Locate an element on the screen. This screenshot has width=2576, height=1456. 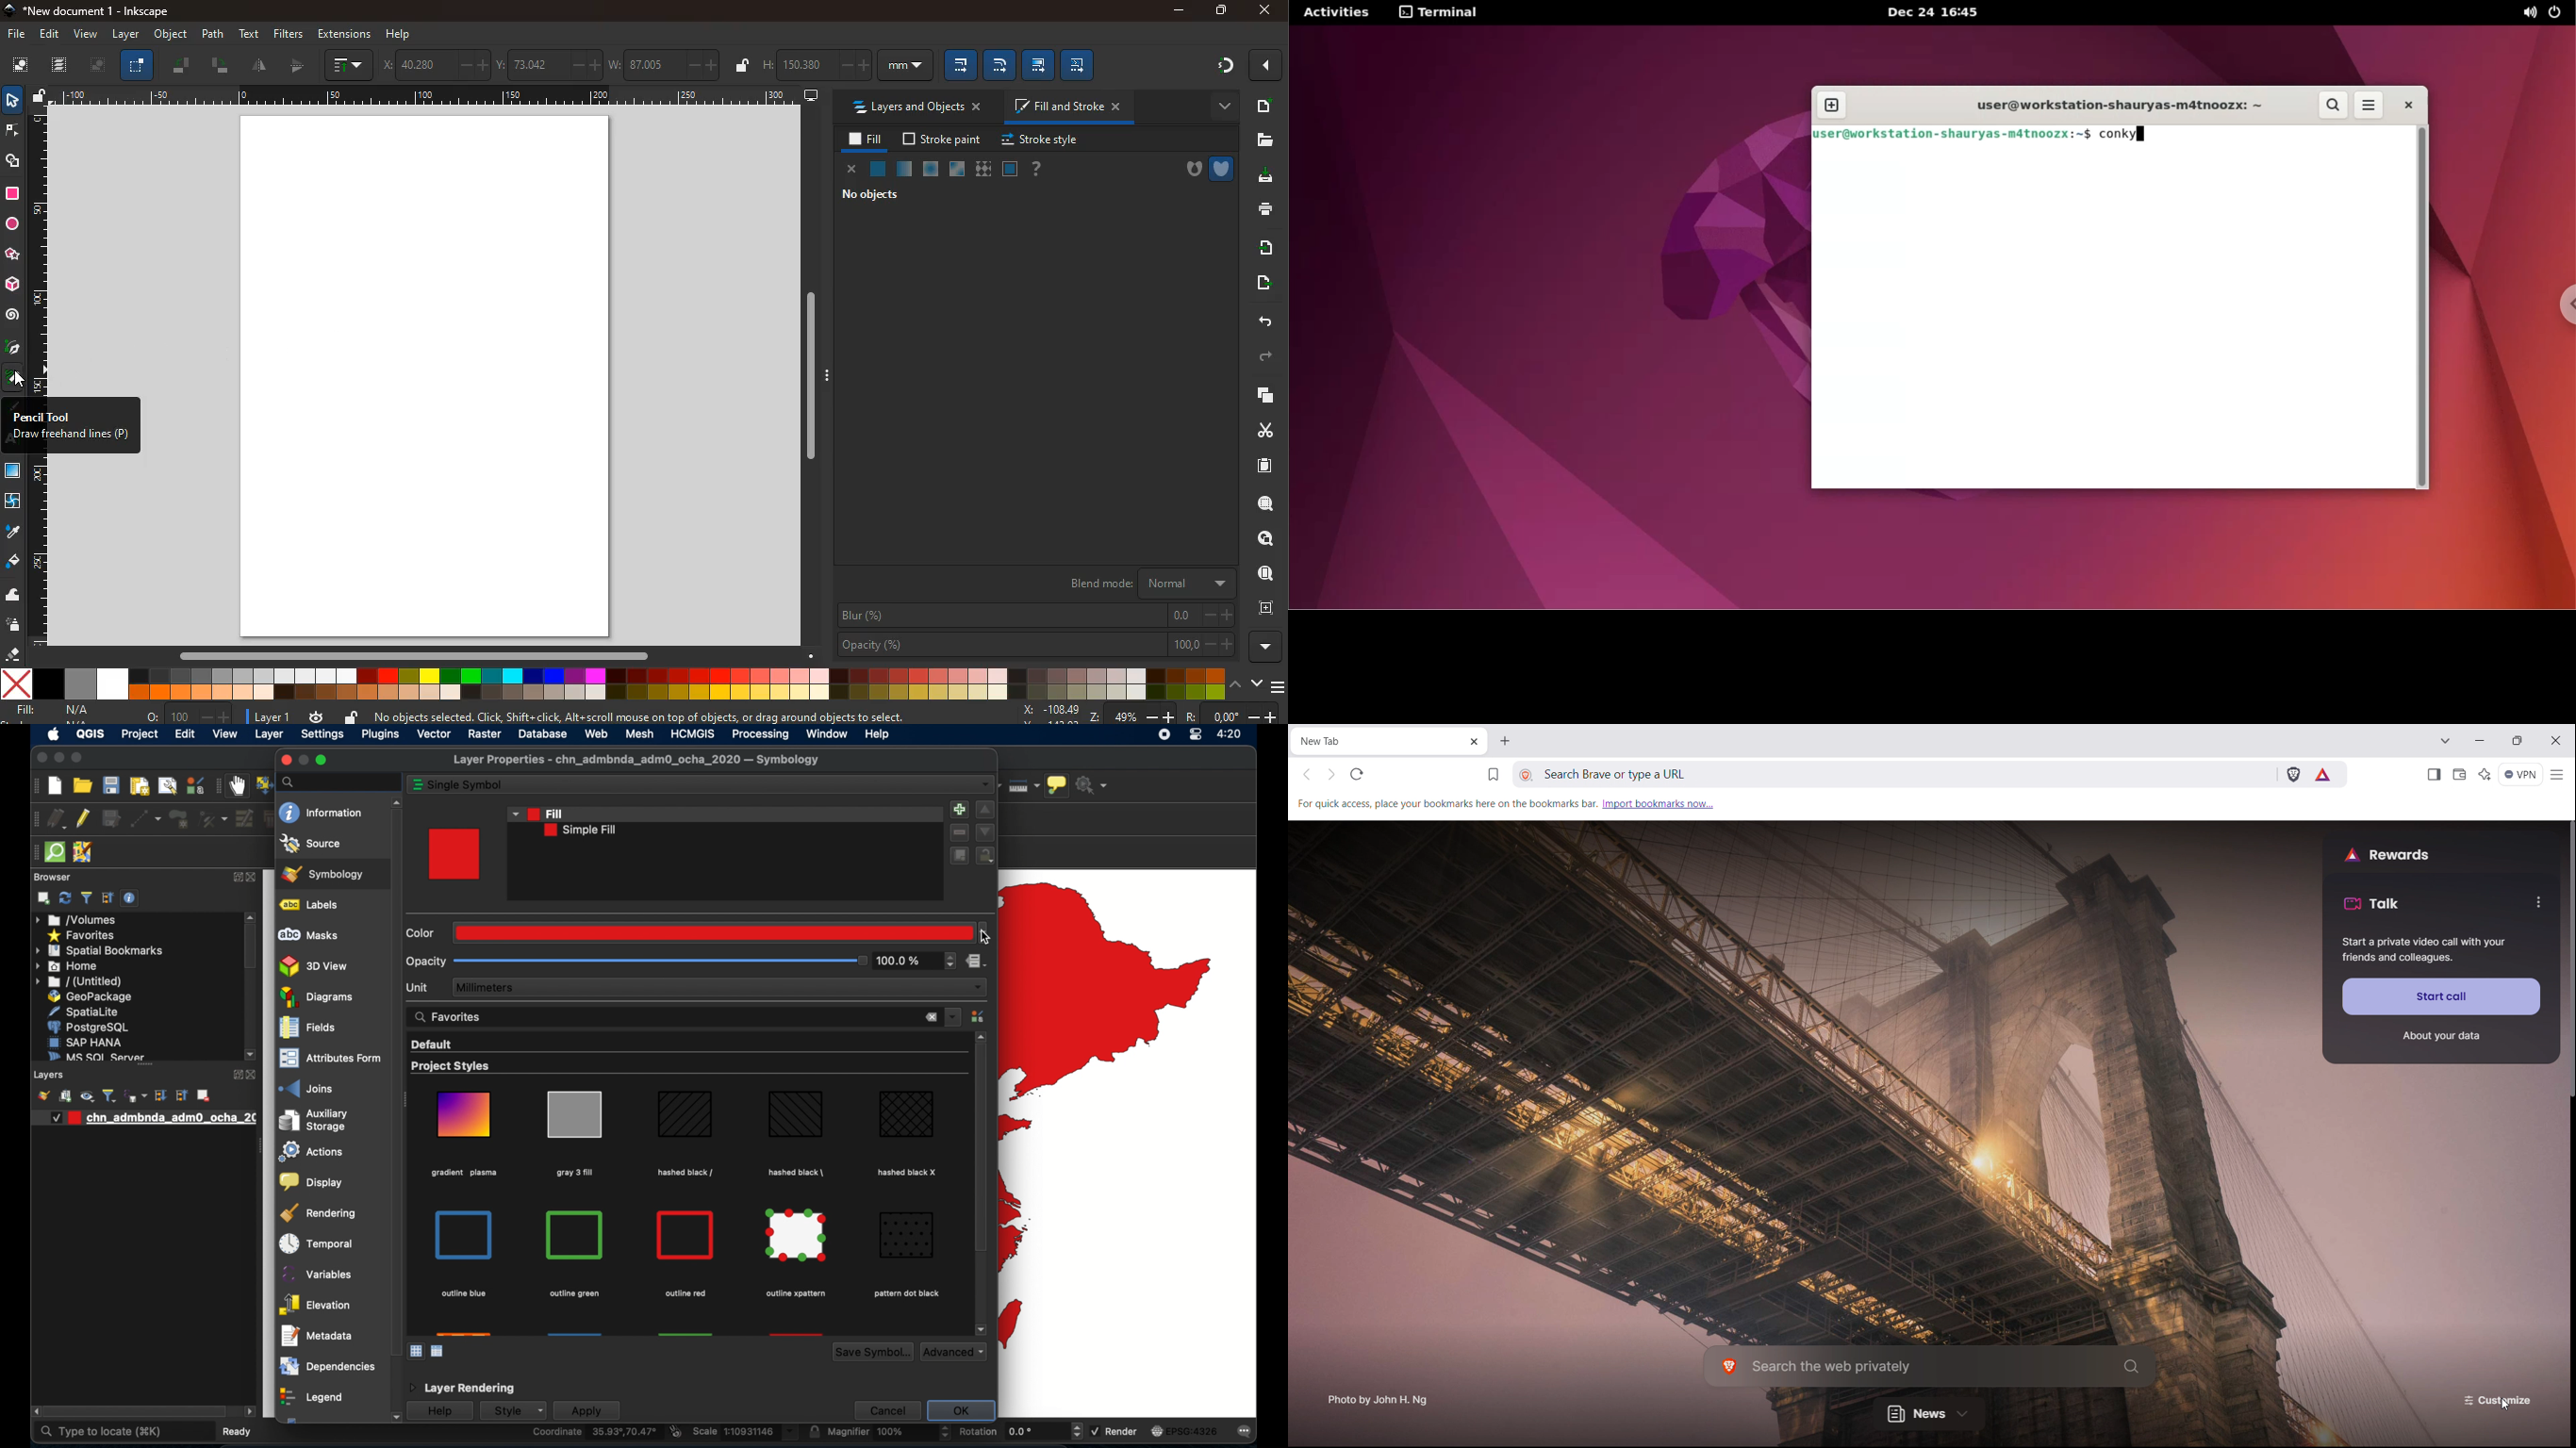
view is located at coordinates (85, 35).